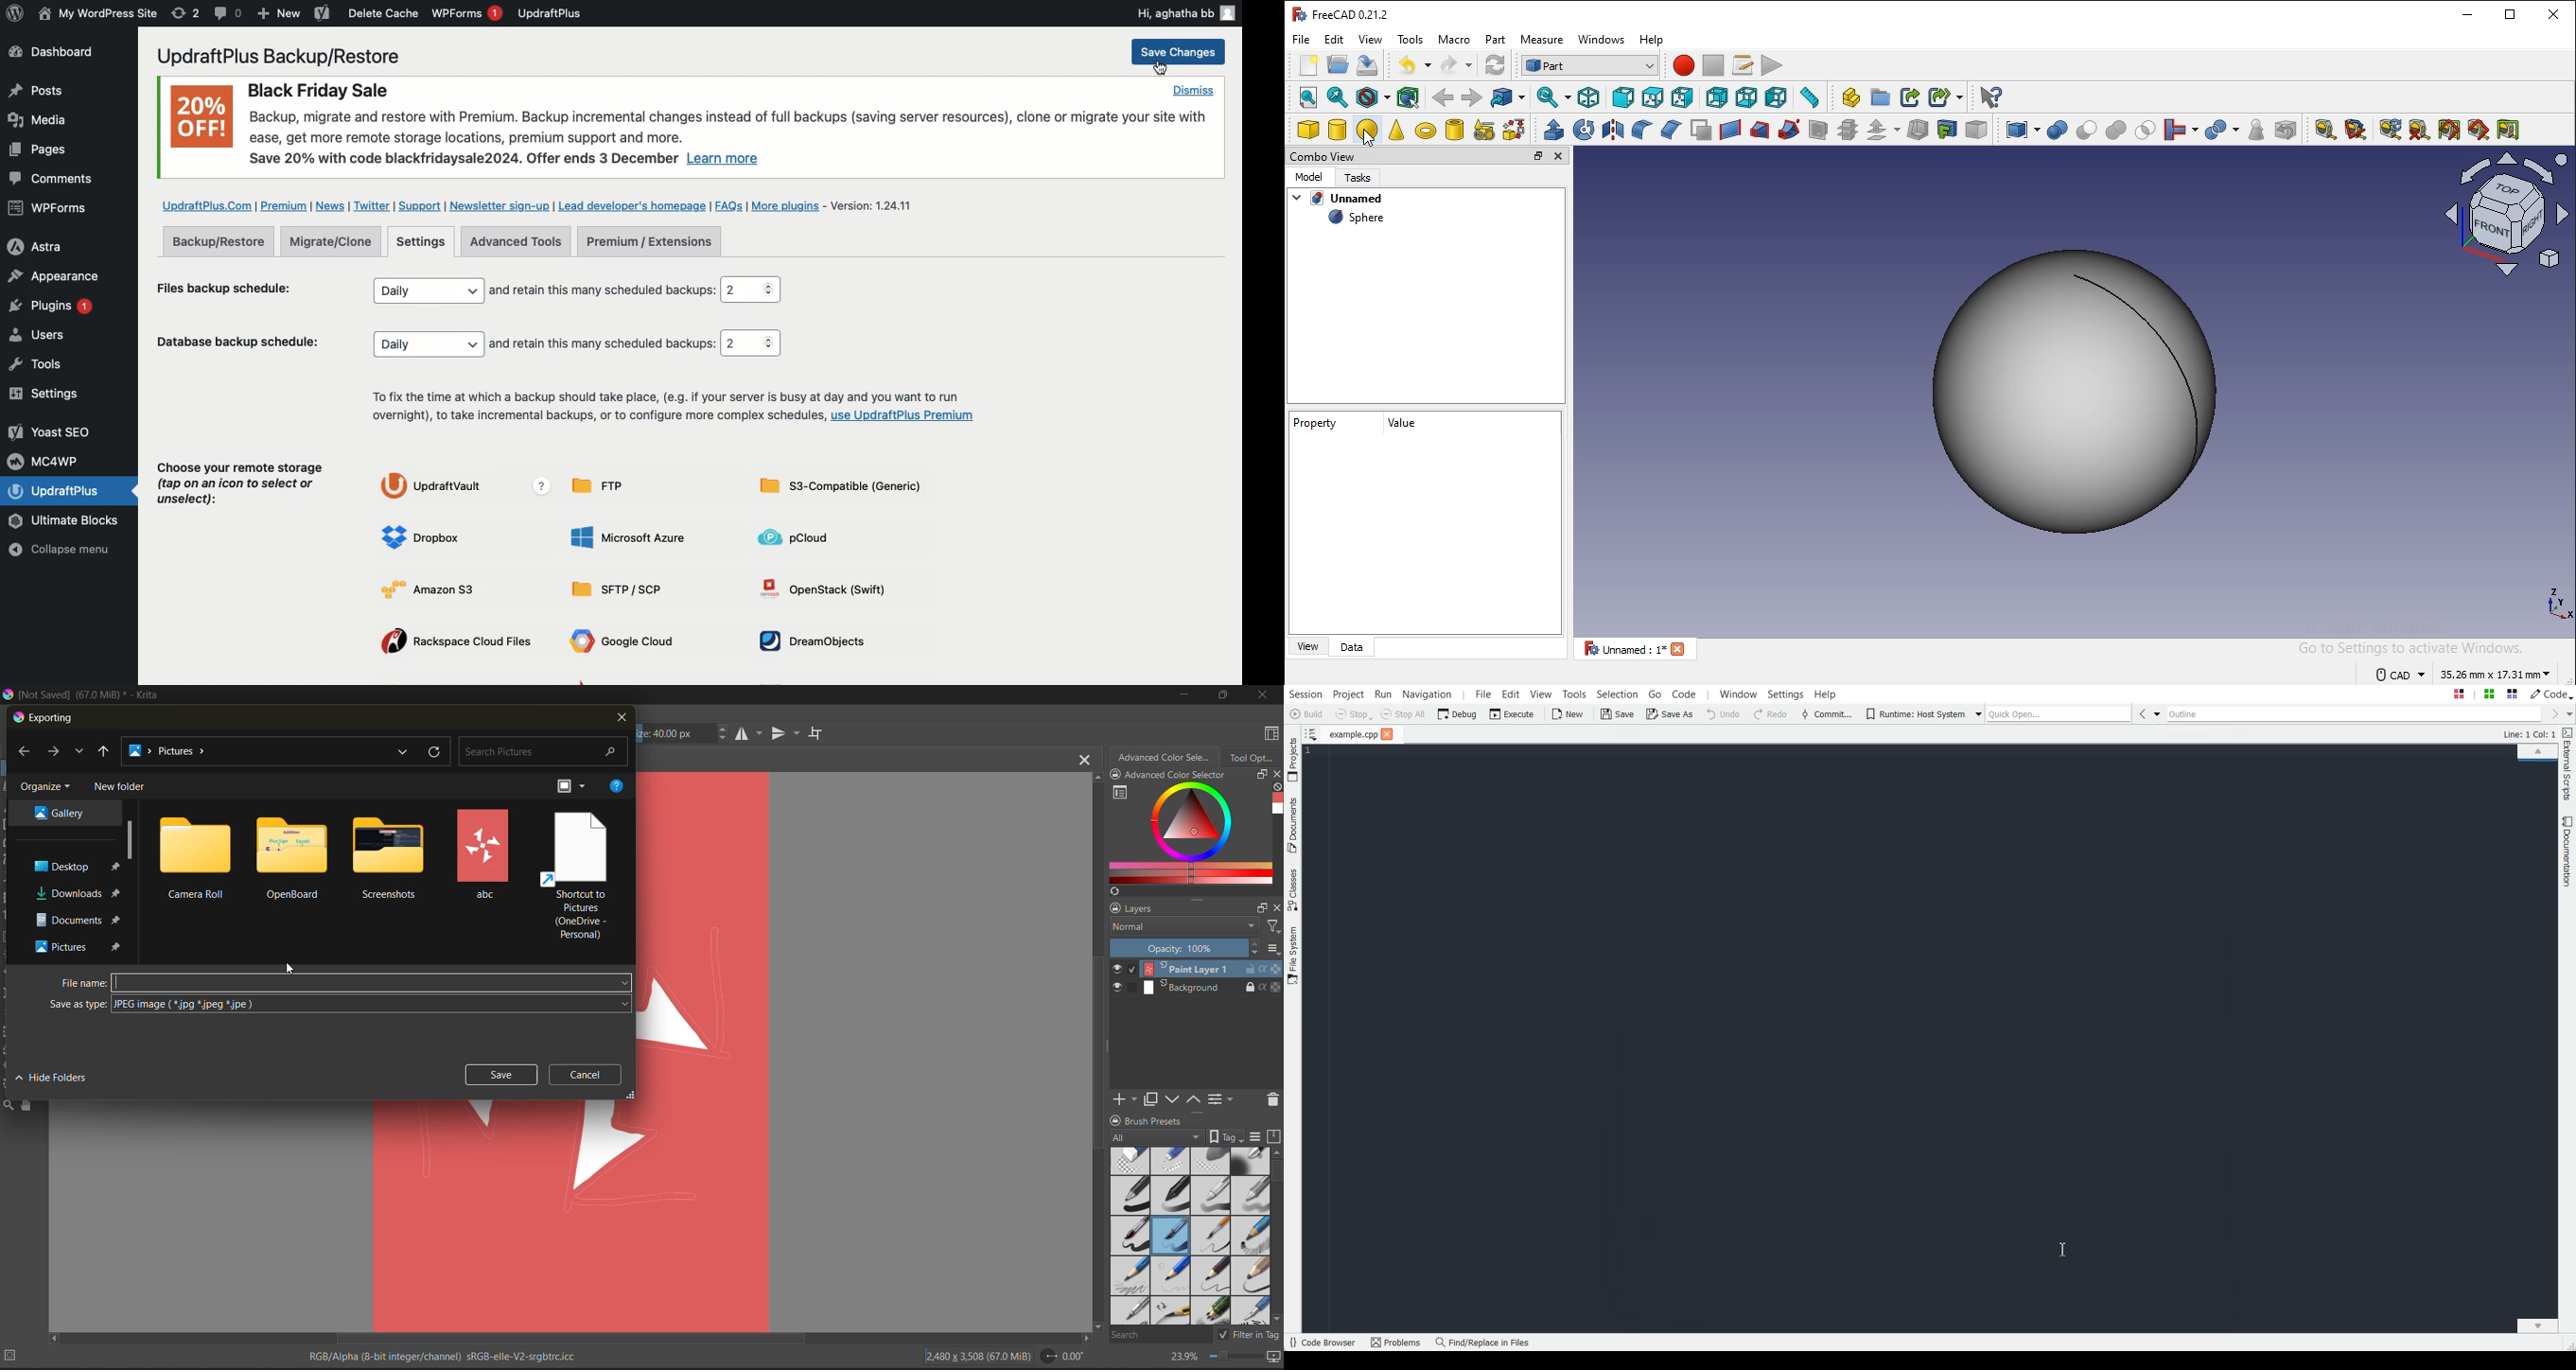  Describe the element at coordinates (78, 945) in the screenshot. I see `file destination` at that location.